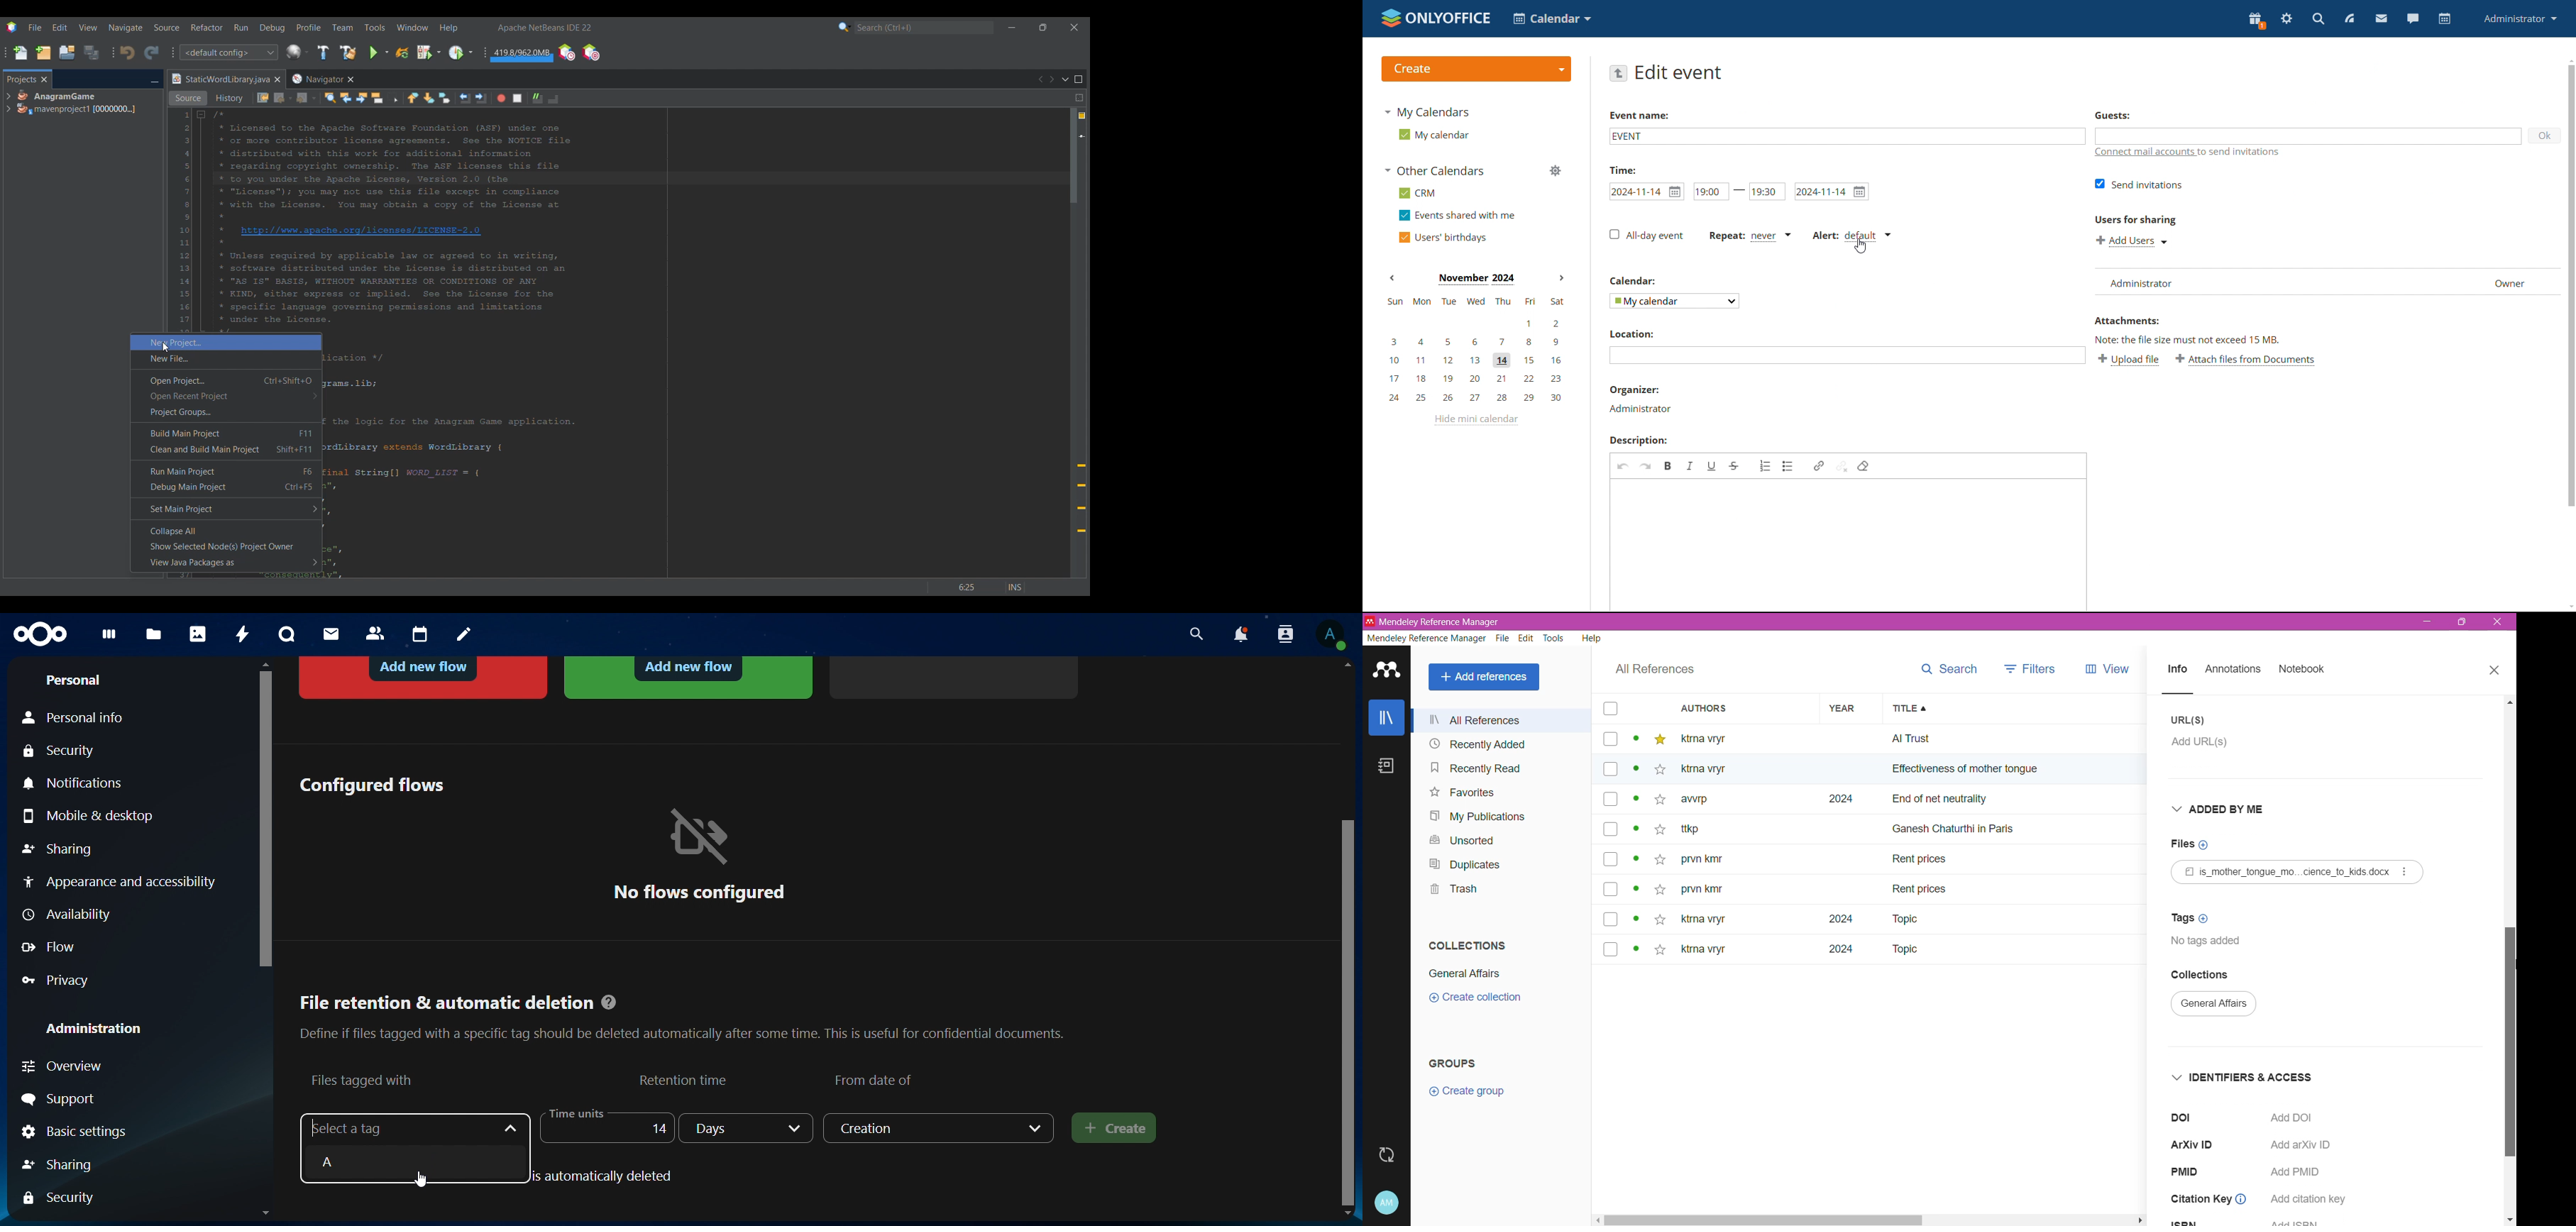 This screenshot has height=1232, width=2576. What do you see at coordinates (681, 1012) in the screenshot?
I see `File retention & automatic deletion @
Define if files tagged with a specific tag should be deleted automatically after some time. This is useful for confidential documents.` at bounding box center [681, 1012].